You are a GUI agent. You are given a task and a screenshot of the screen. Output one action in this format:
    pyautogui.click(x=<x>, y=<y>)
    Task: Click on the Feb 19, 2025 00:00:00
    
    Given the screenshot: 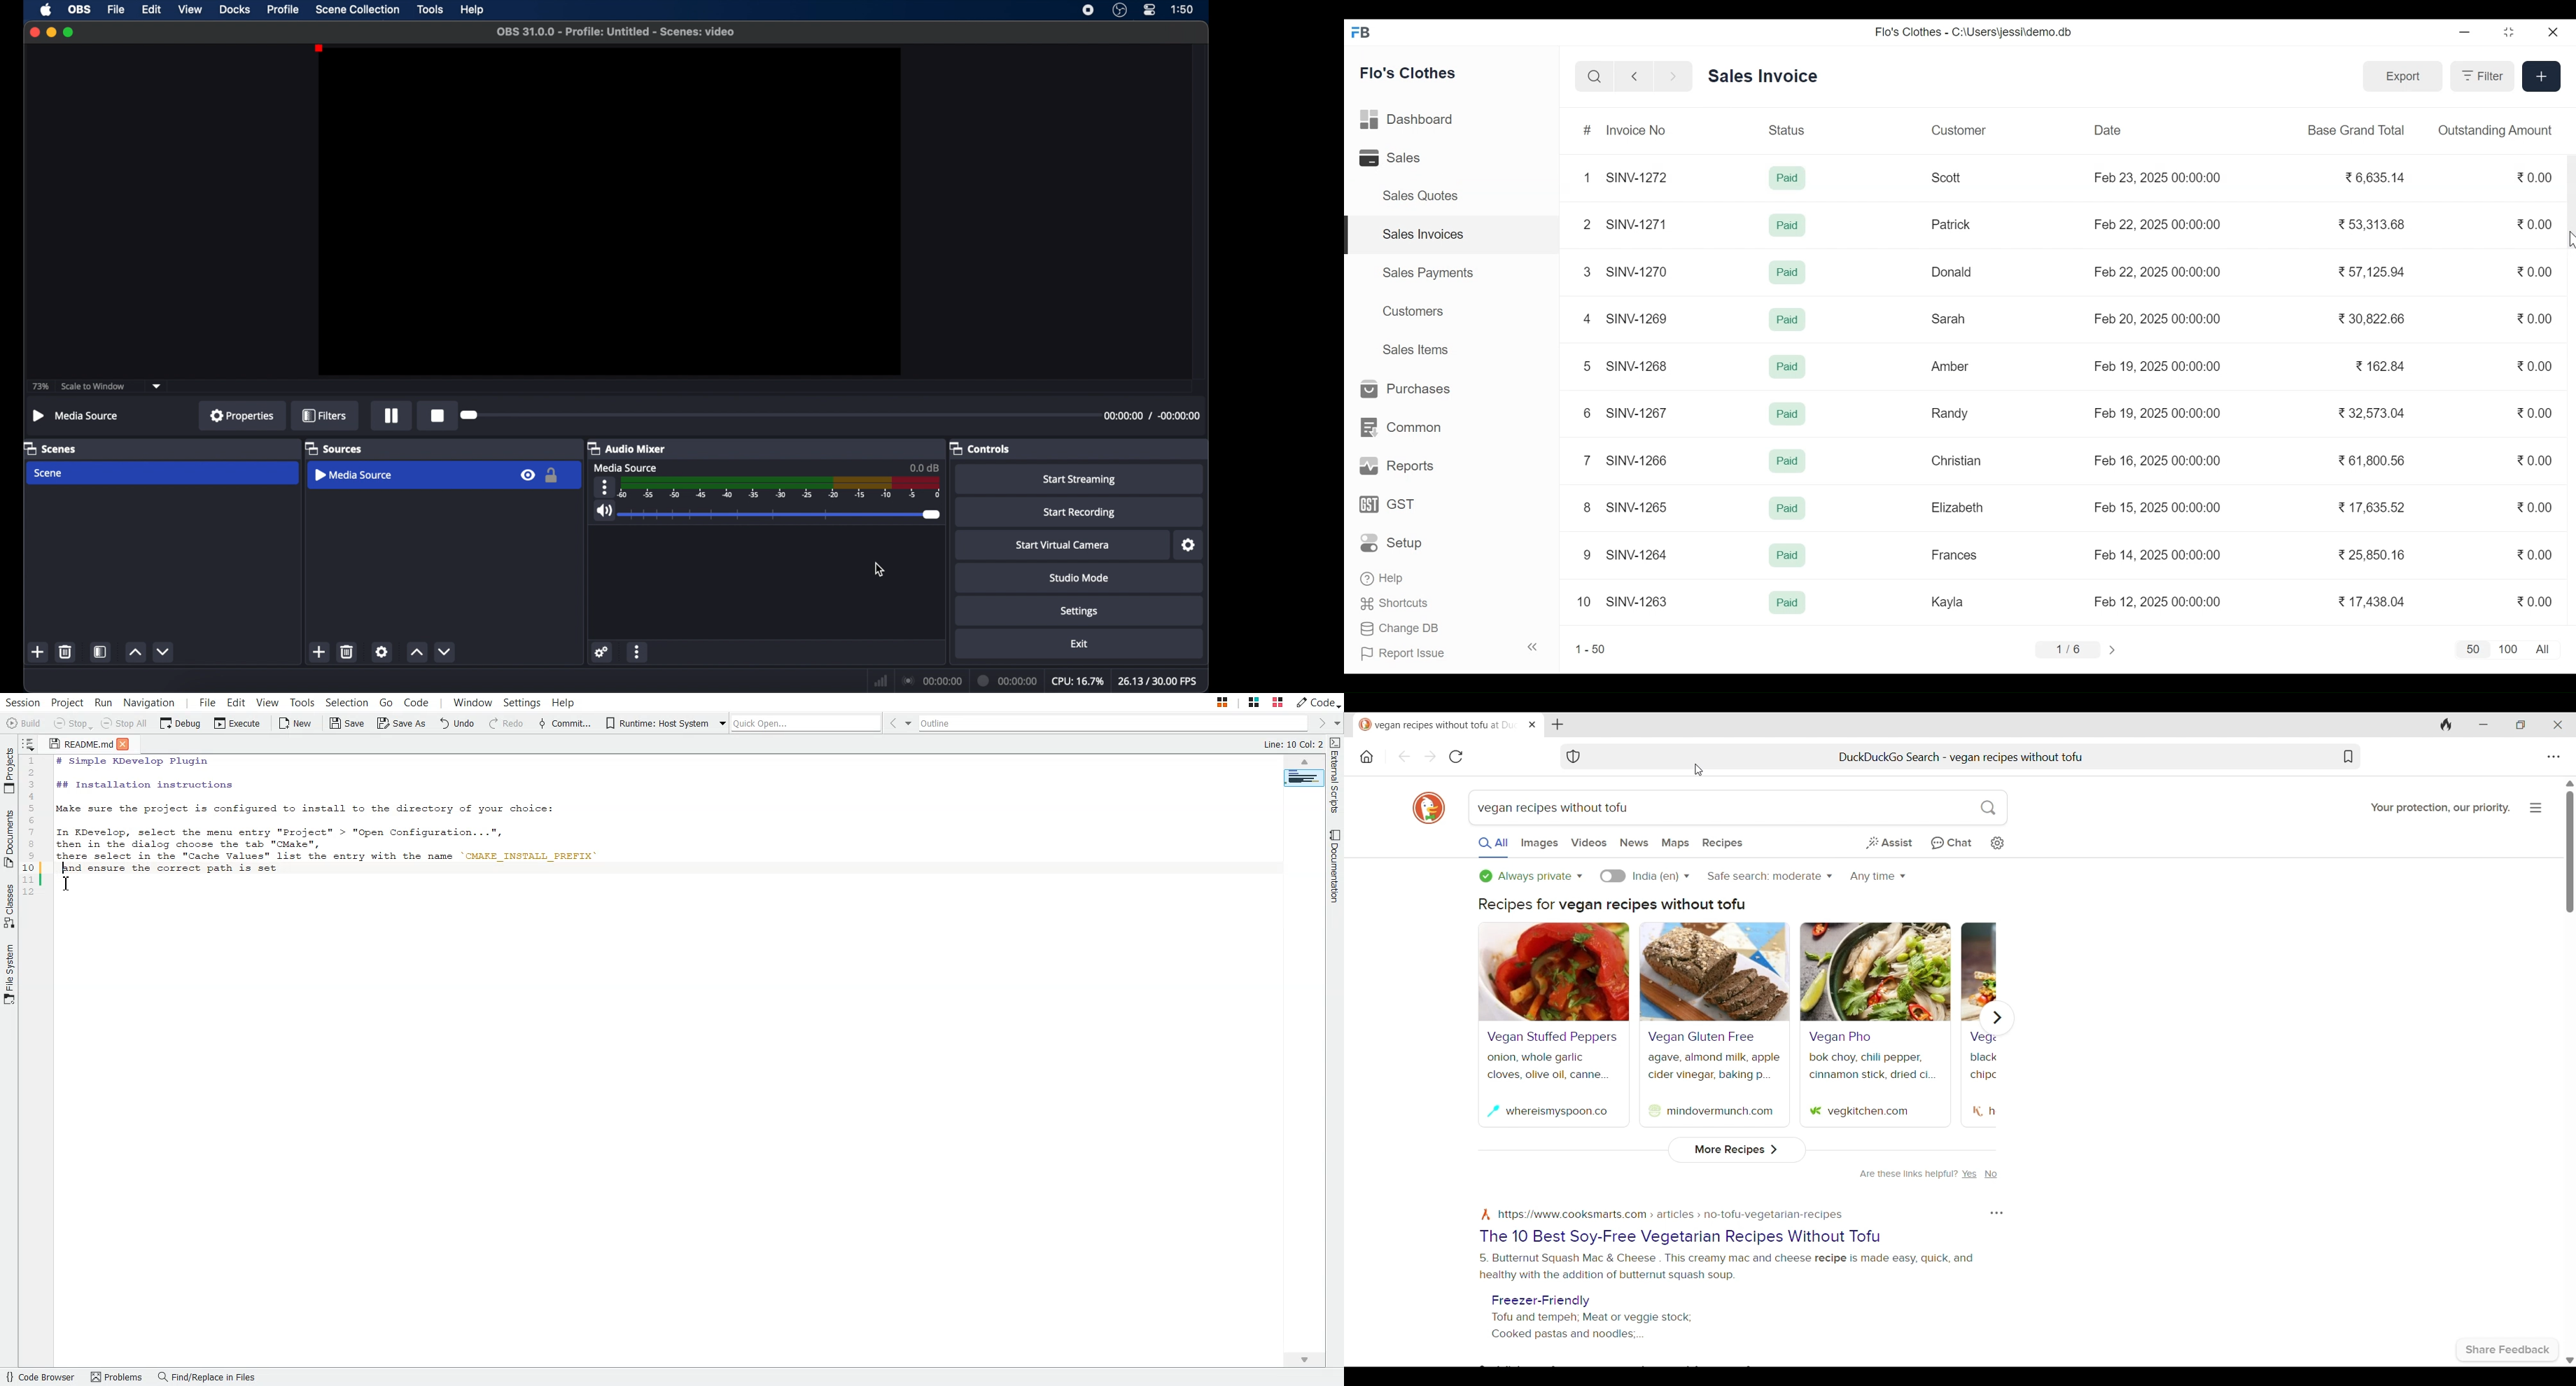 What is the action you would take?
    pyautogui.click(x=2159, y=366)
    